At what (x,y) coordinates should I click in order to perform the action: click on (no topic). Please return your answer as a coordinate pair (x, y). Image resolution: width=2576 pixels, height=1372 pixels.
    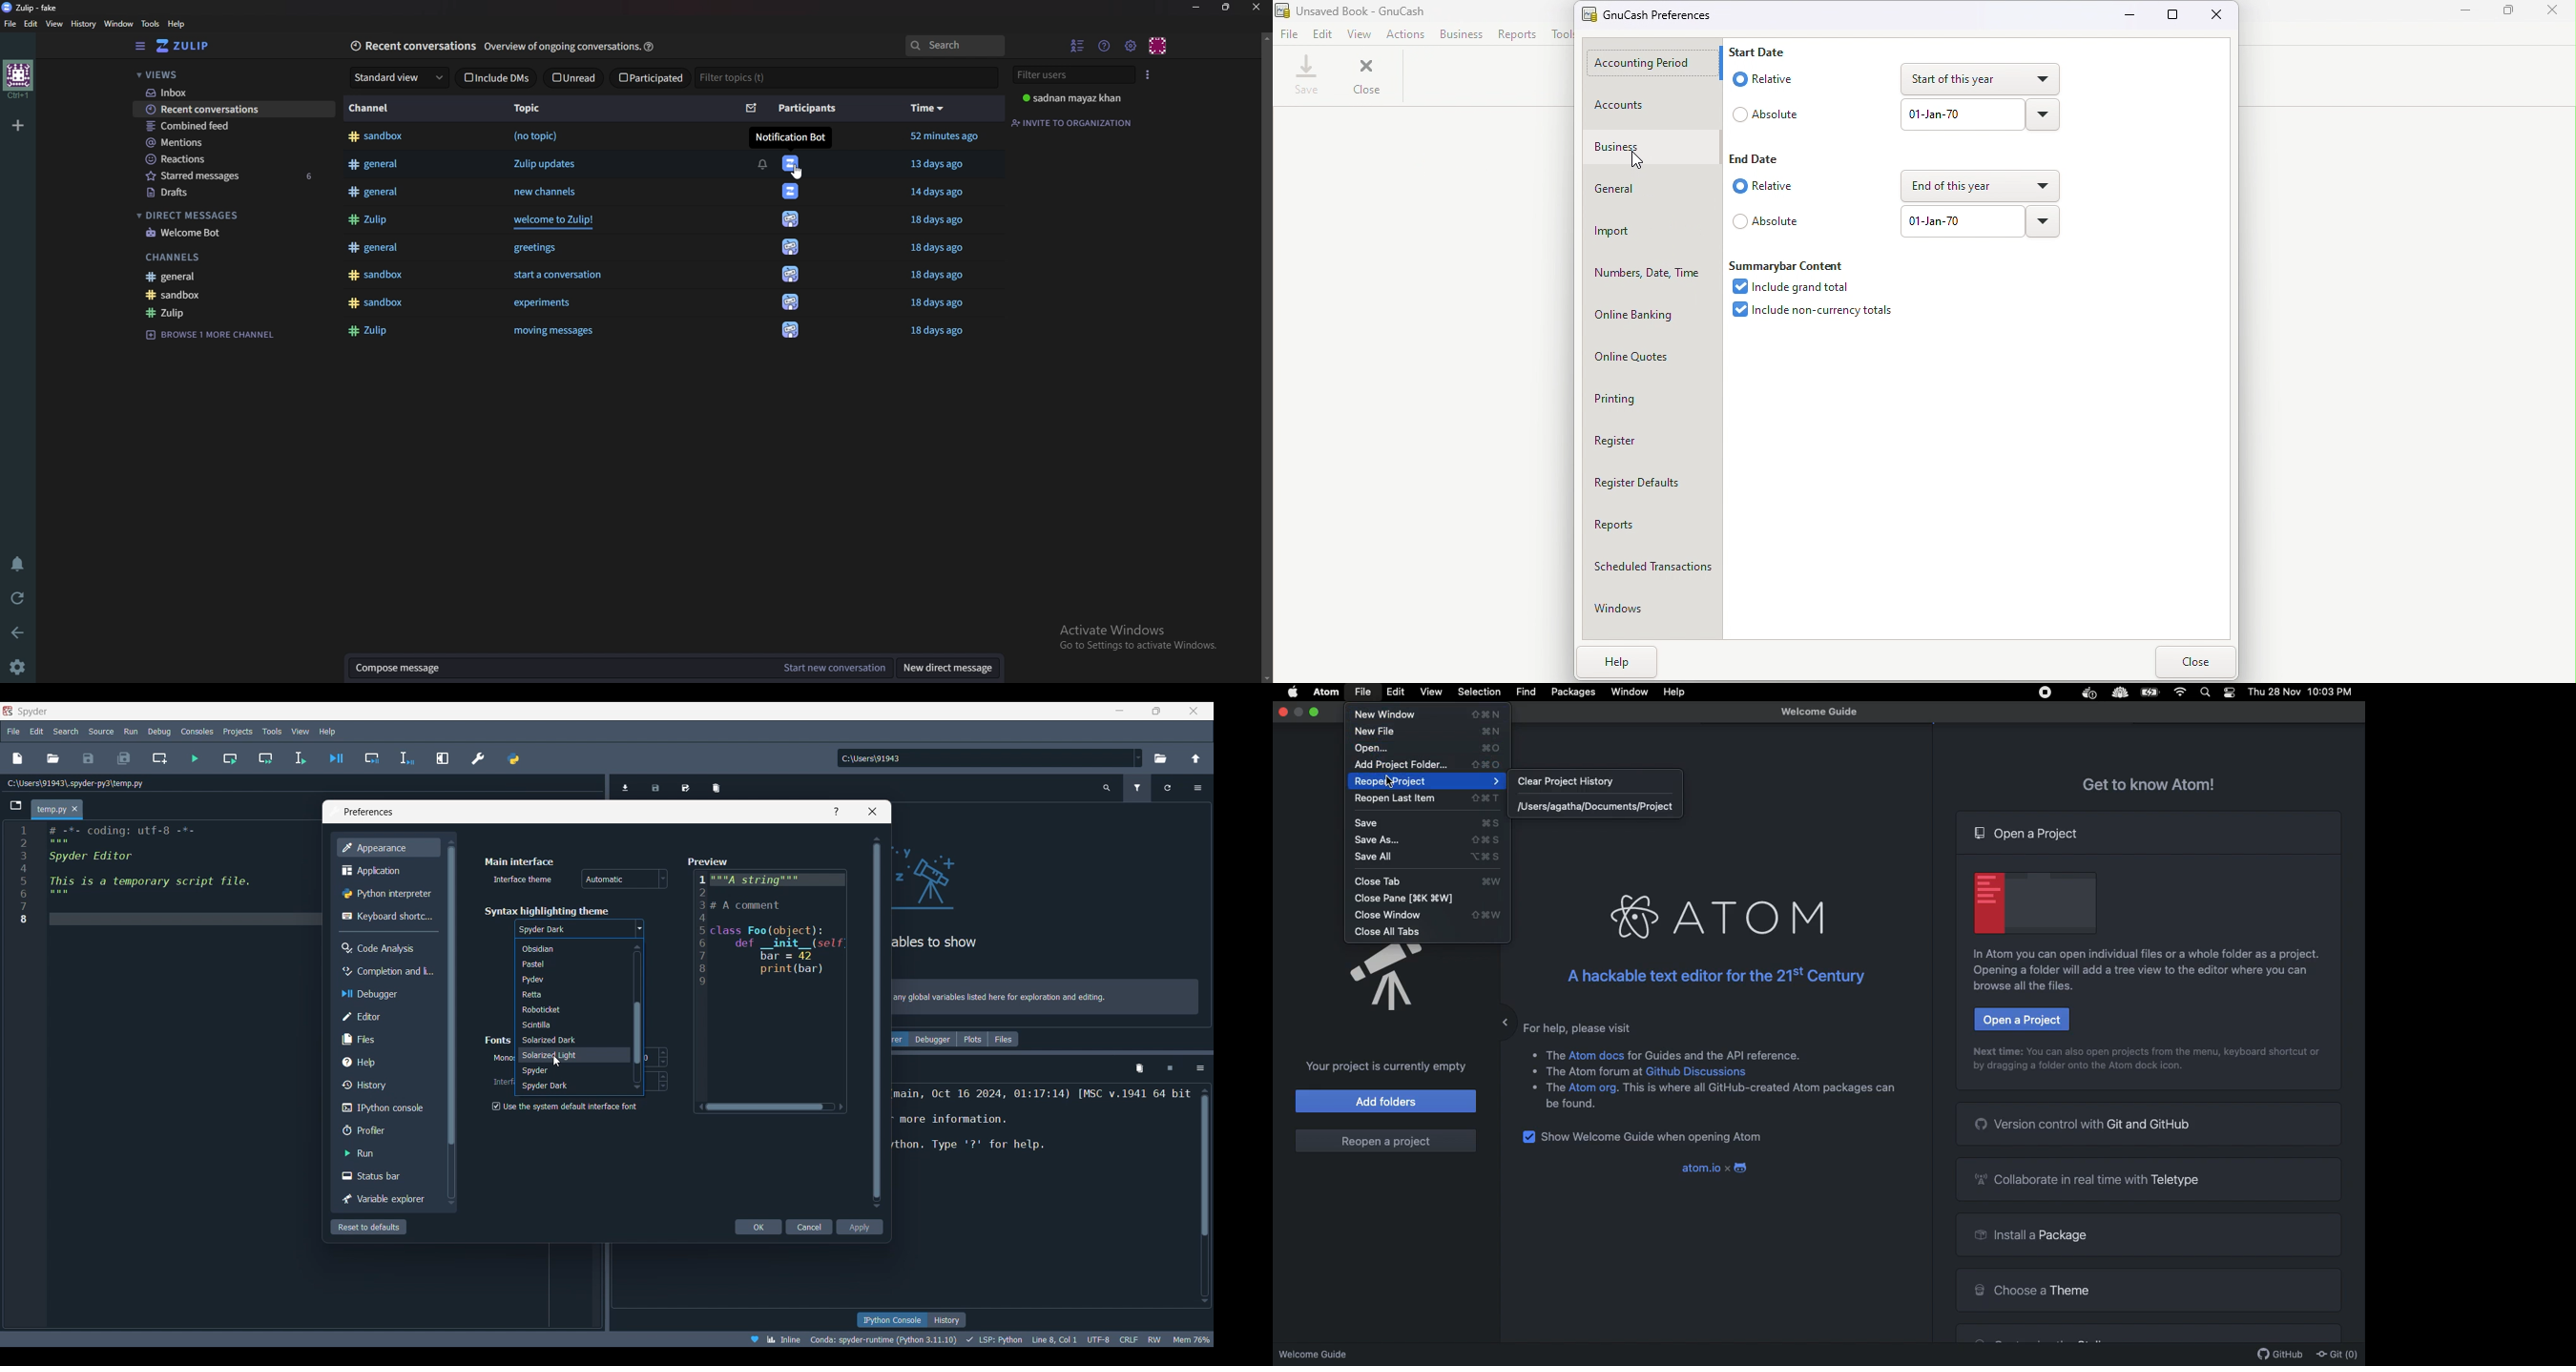
    Looking at the image, I should click on (536, 136).